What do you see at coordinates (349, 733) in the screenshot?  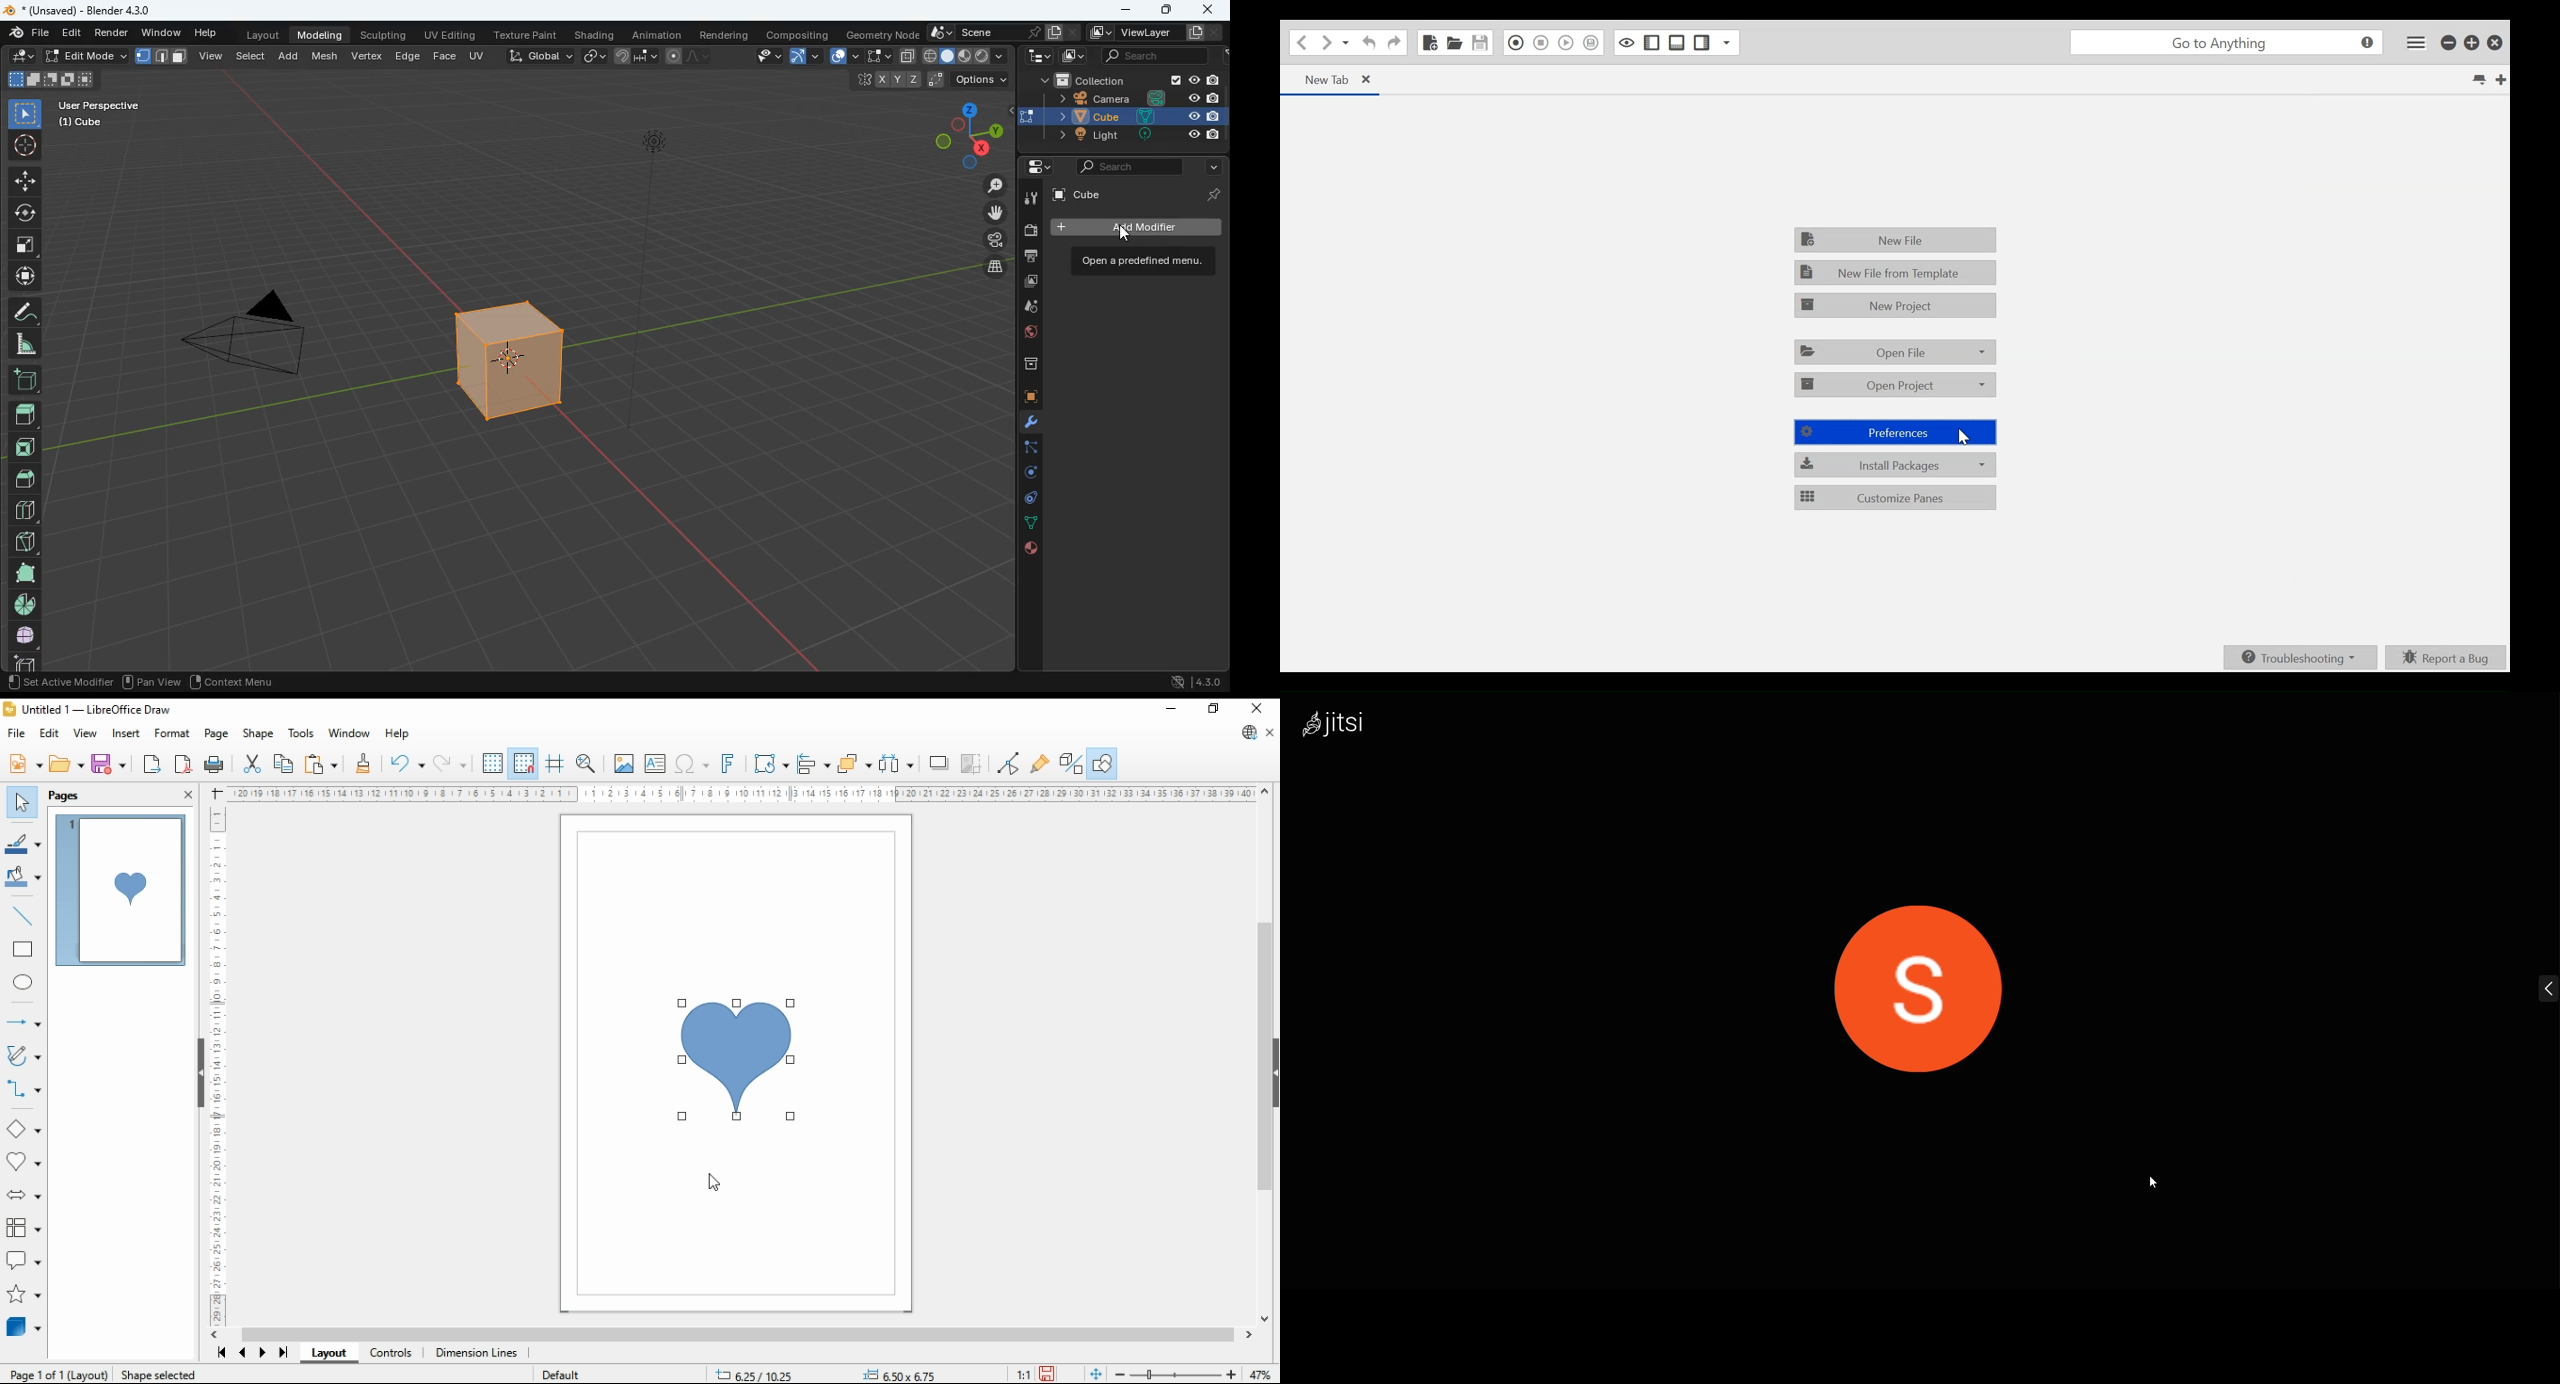 I see `window` at bounding box center [349, 733].